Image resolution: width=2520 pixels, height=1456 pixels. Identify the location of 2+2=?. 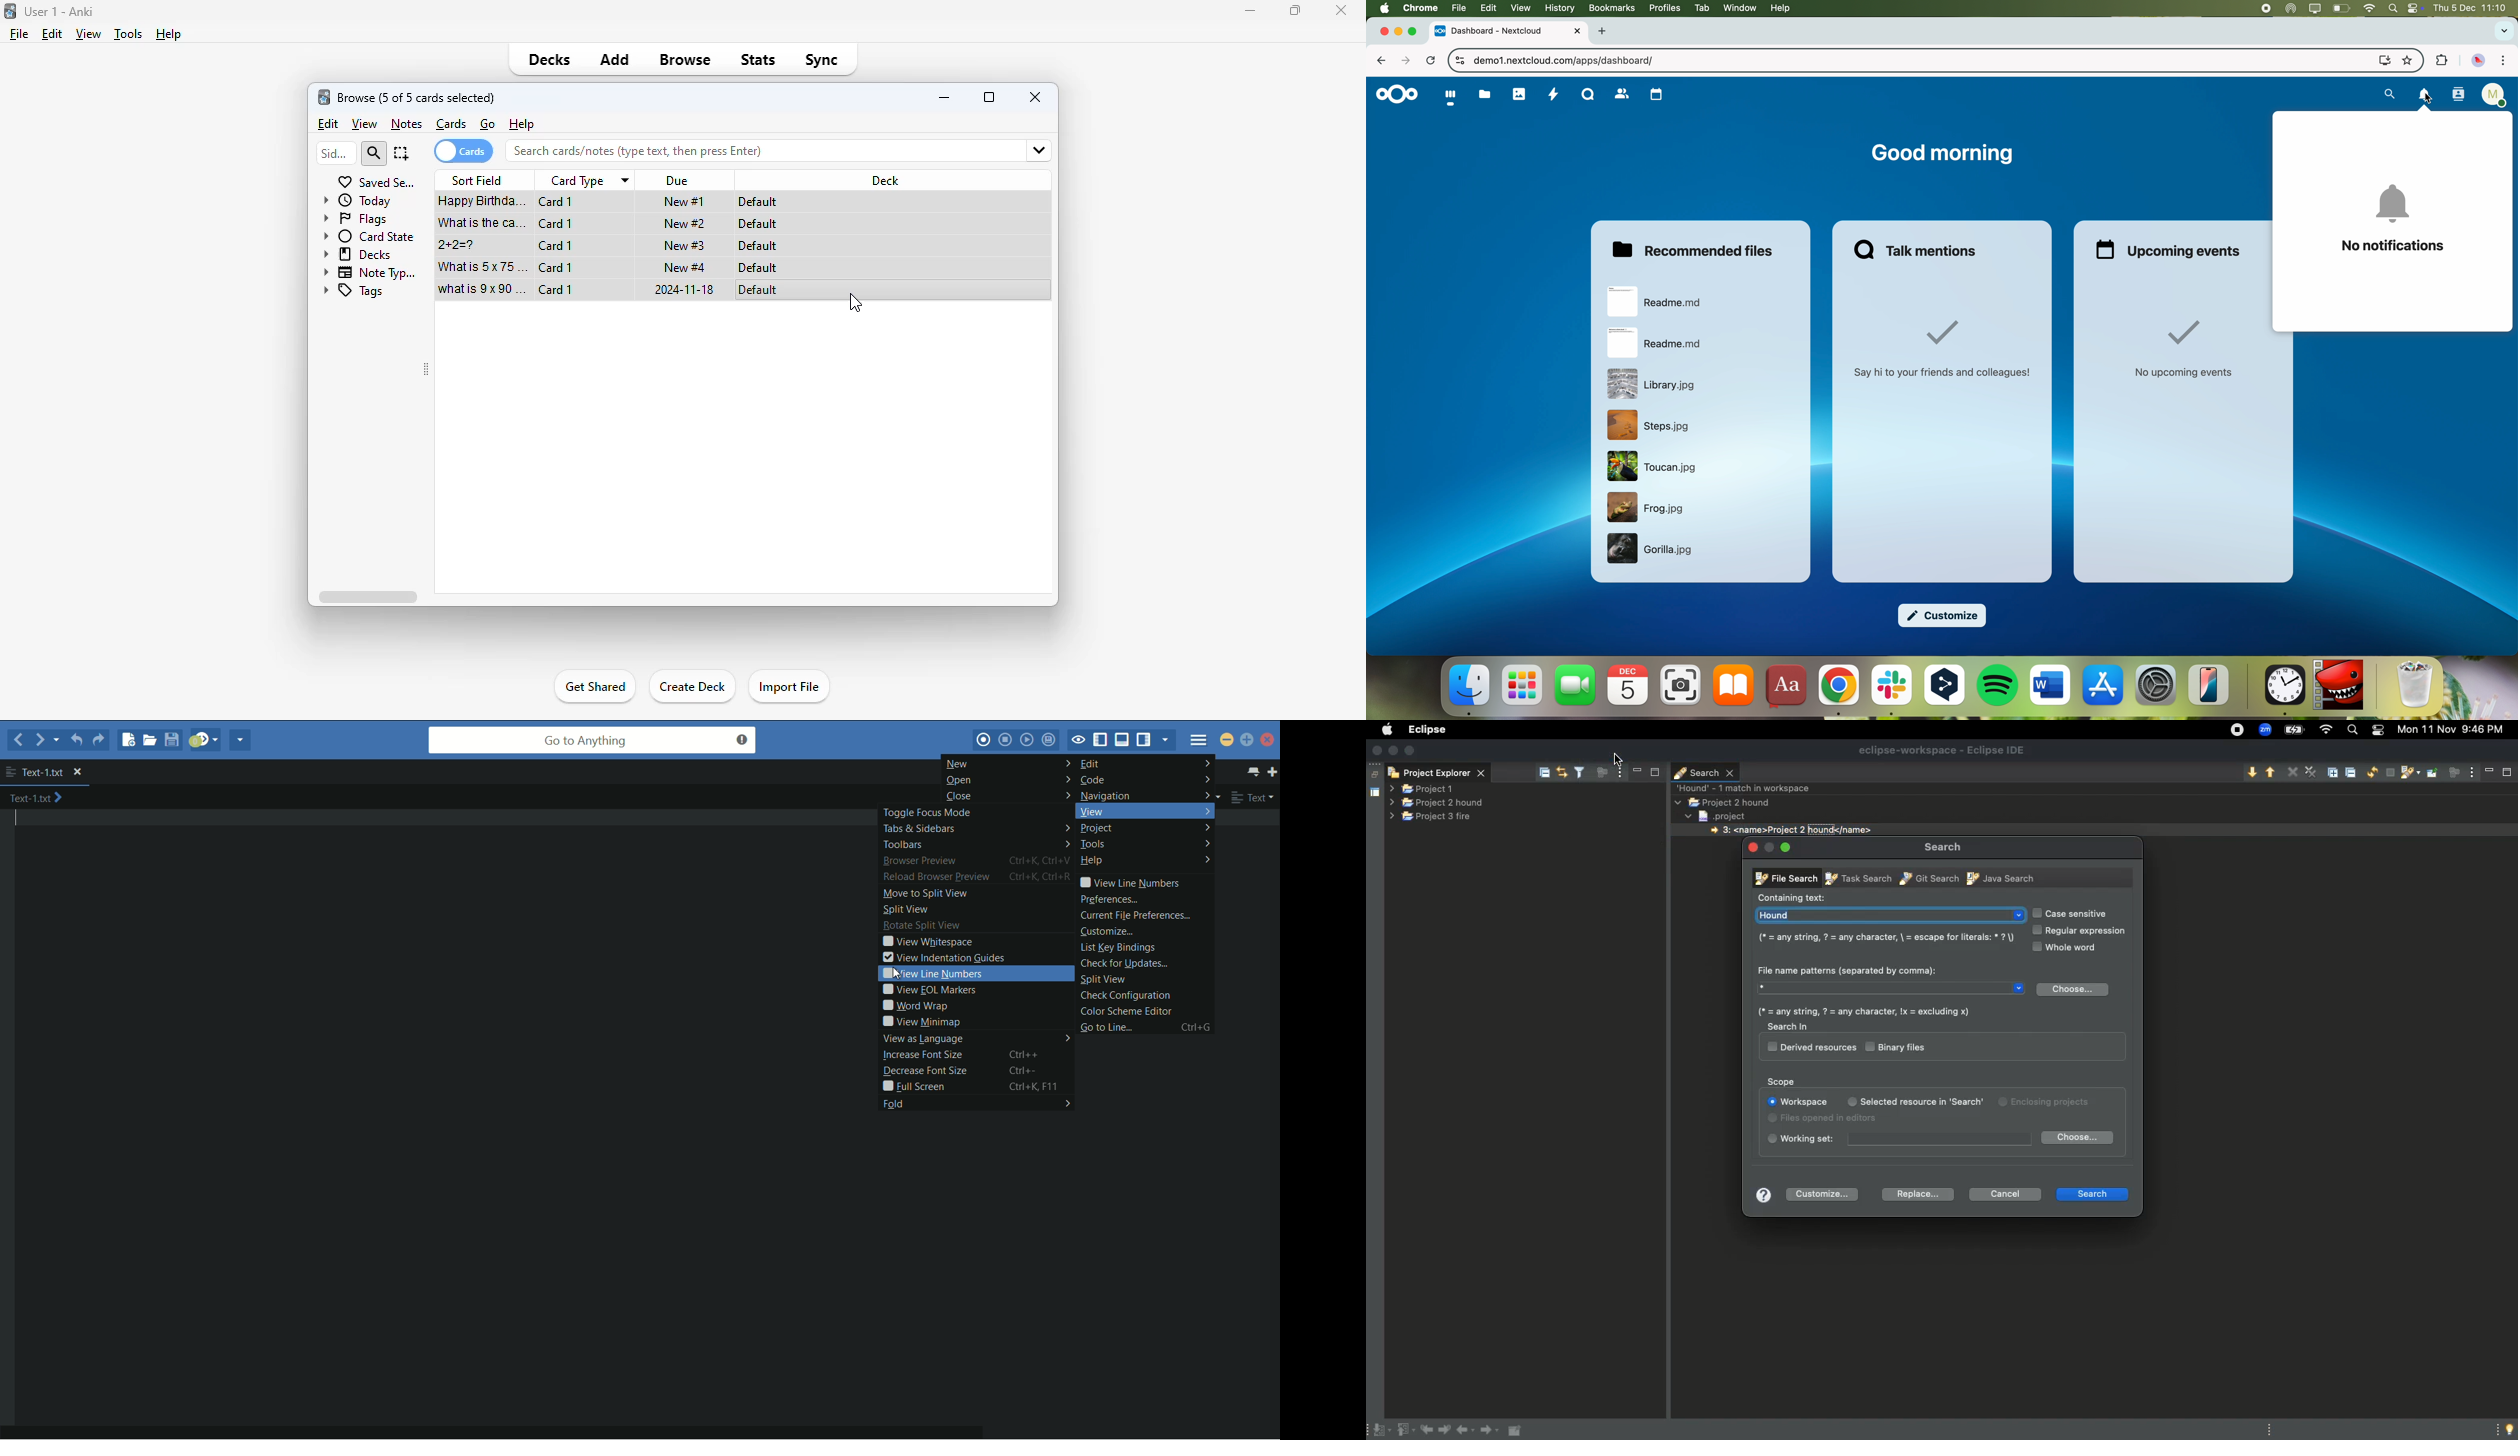
(459, 245).